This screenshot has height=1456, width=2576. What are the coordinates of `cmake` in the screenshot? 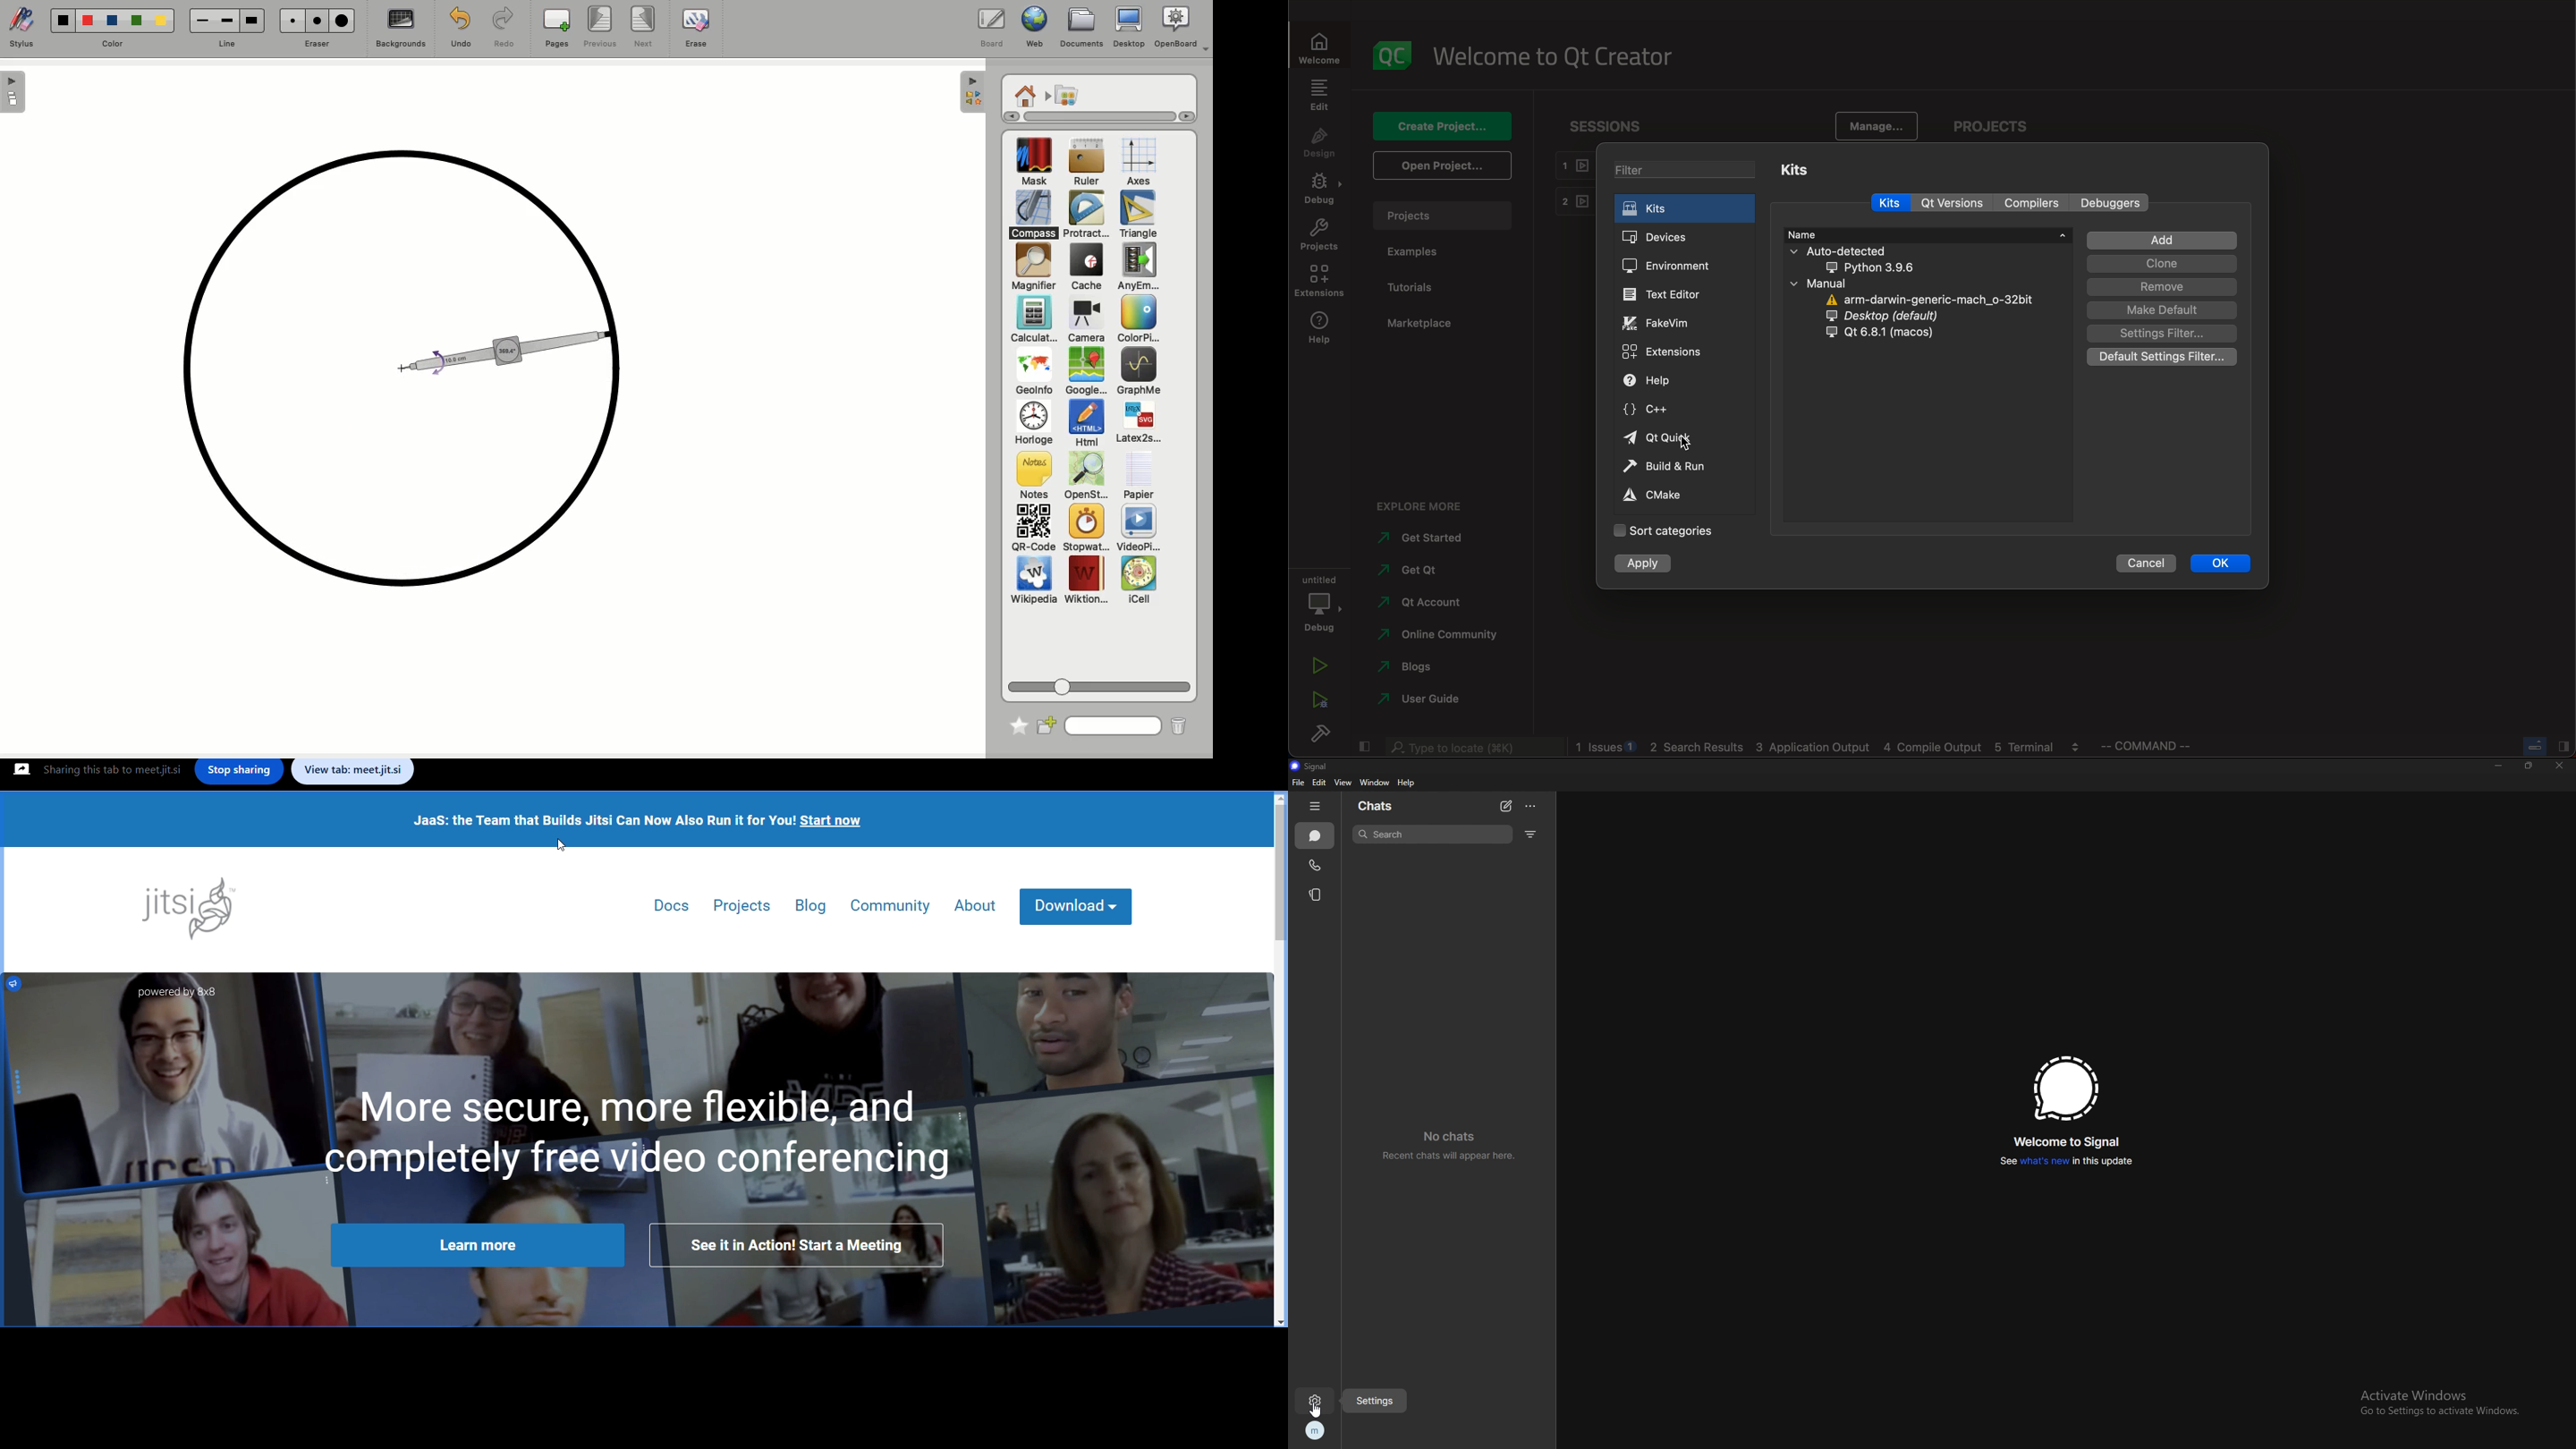 It's located at (1661, 496).